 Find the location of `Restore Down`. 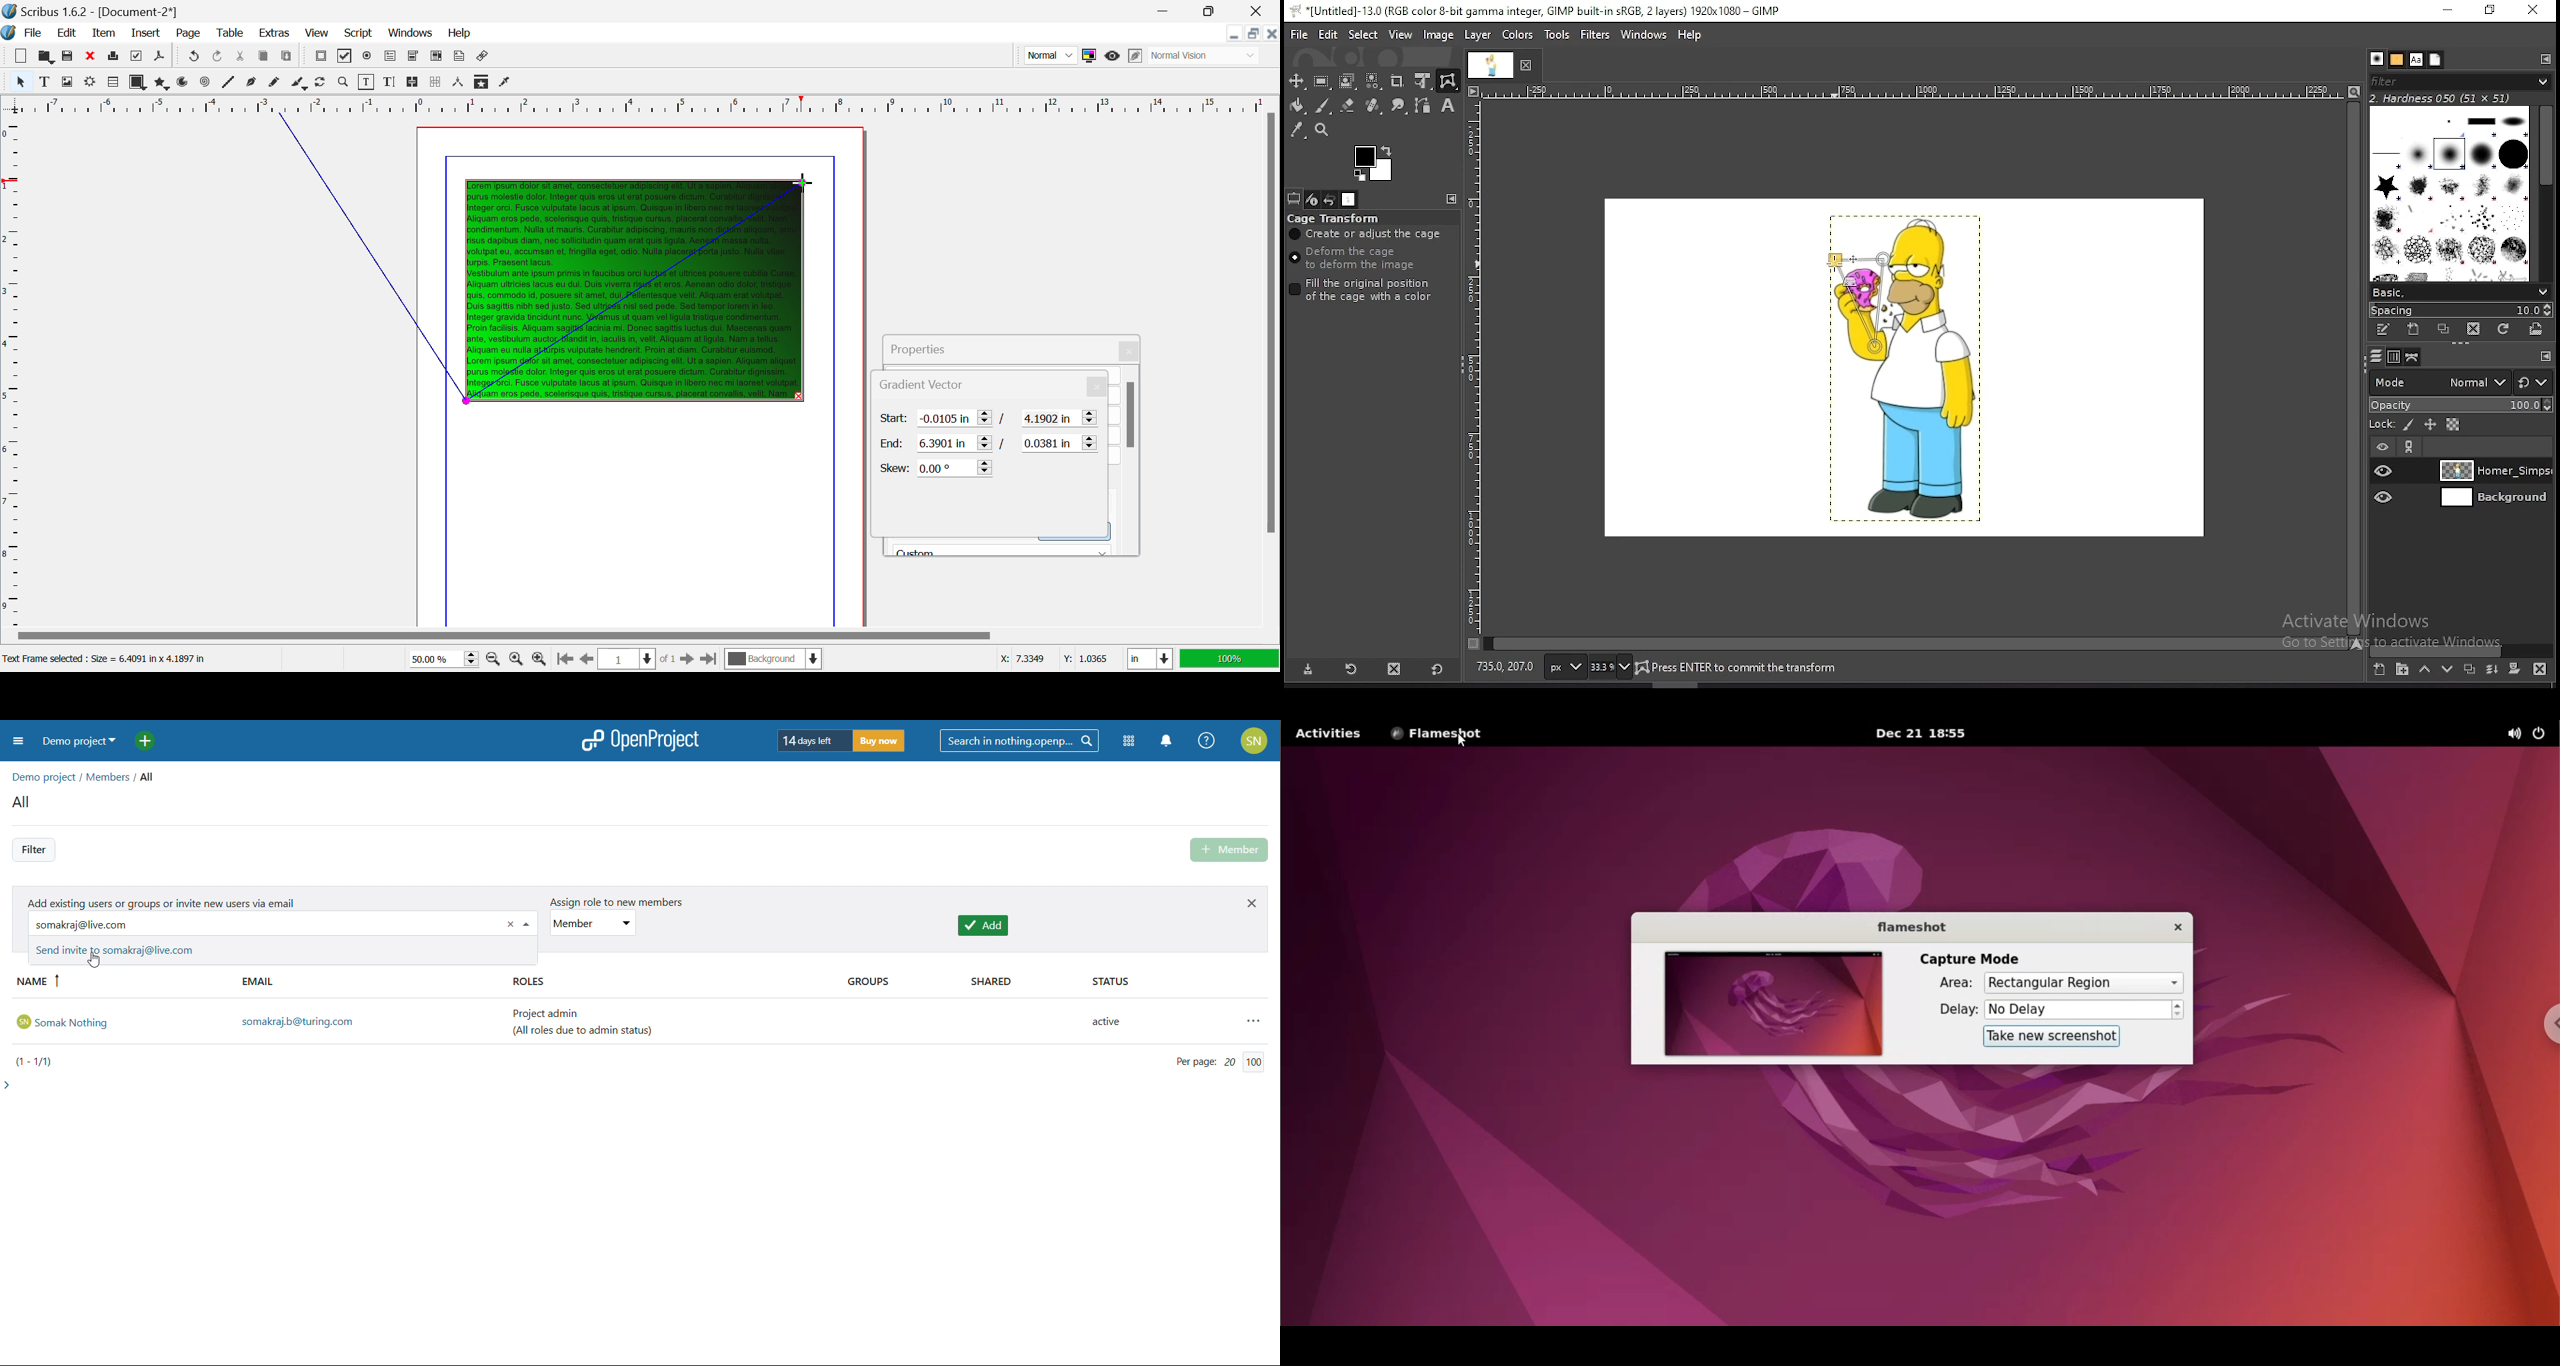

Restore Down is located at coordinates (1235, 33).